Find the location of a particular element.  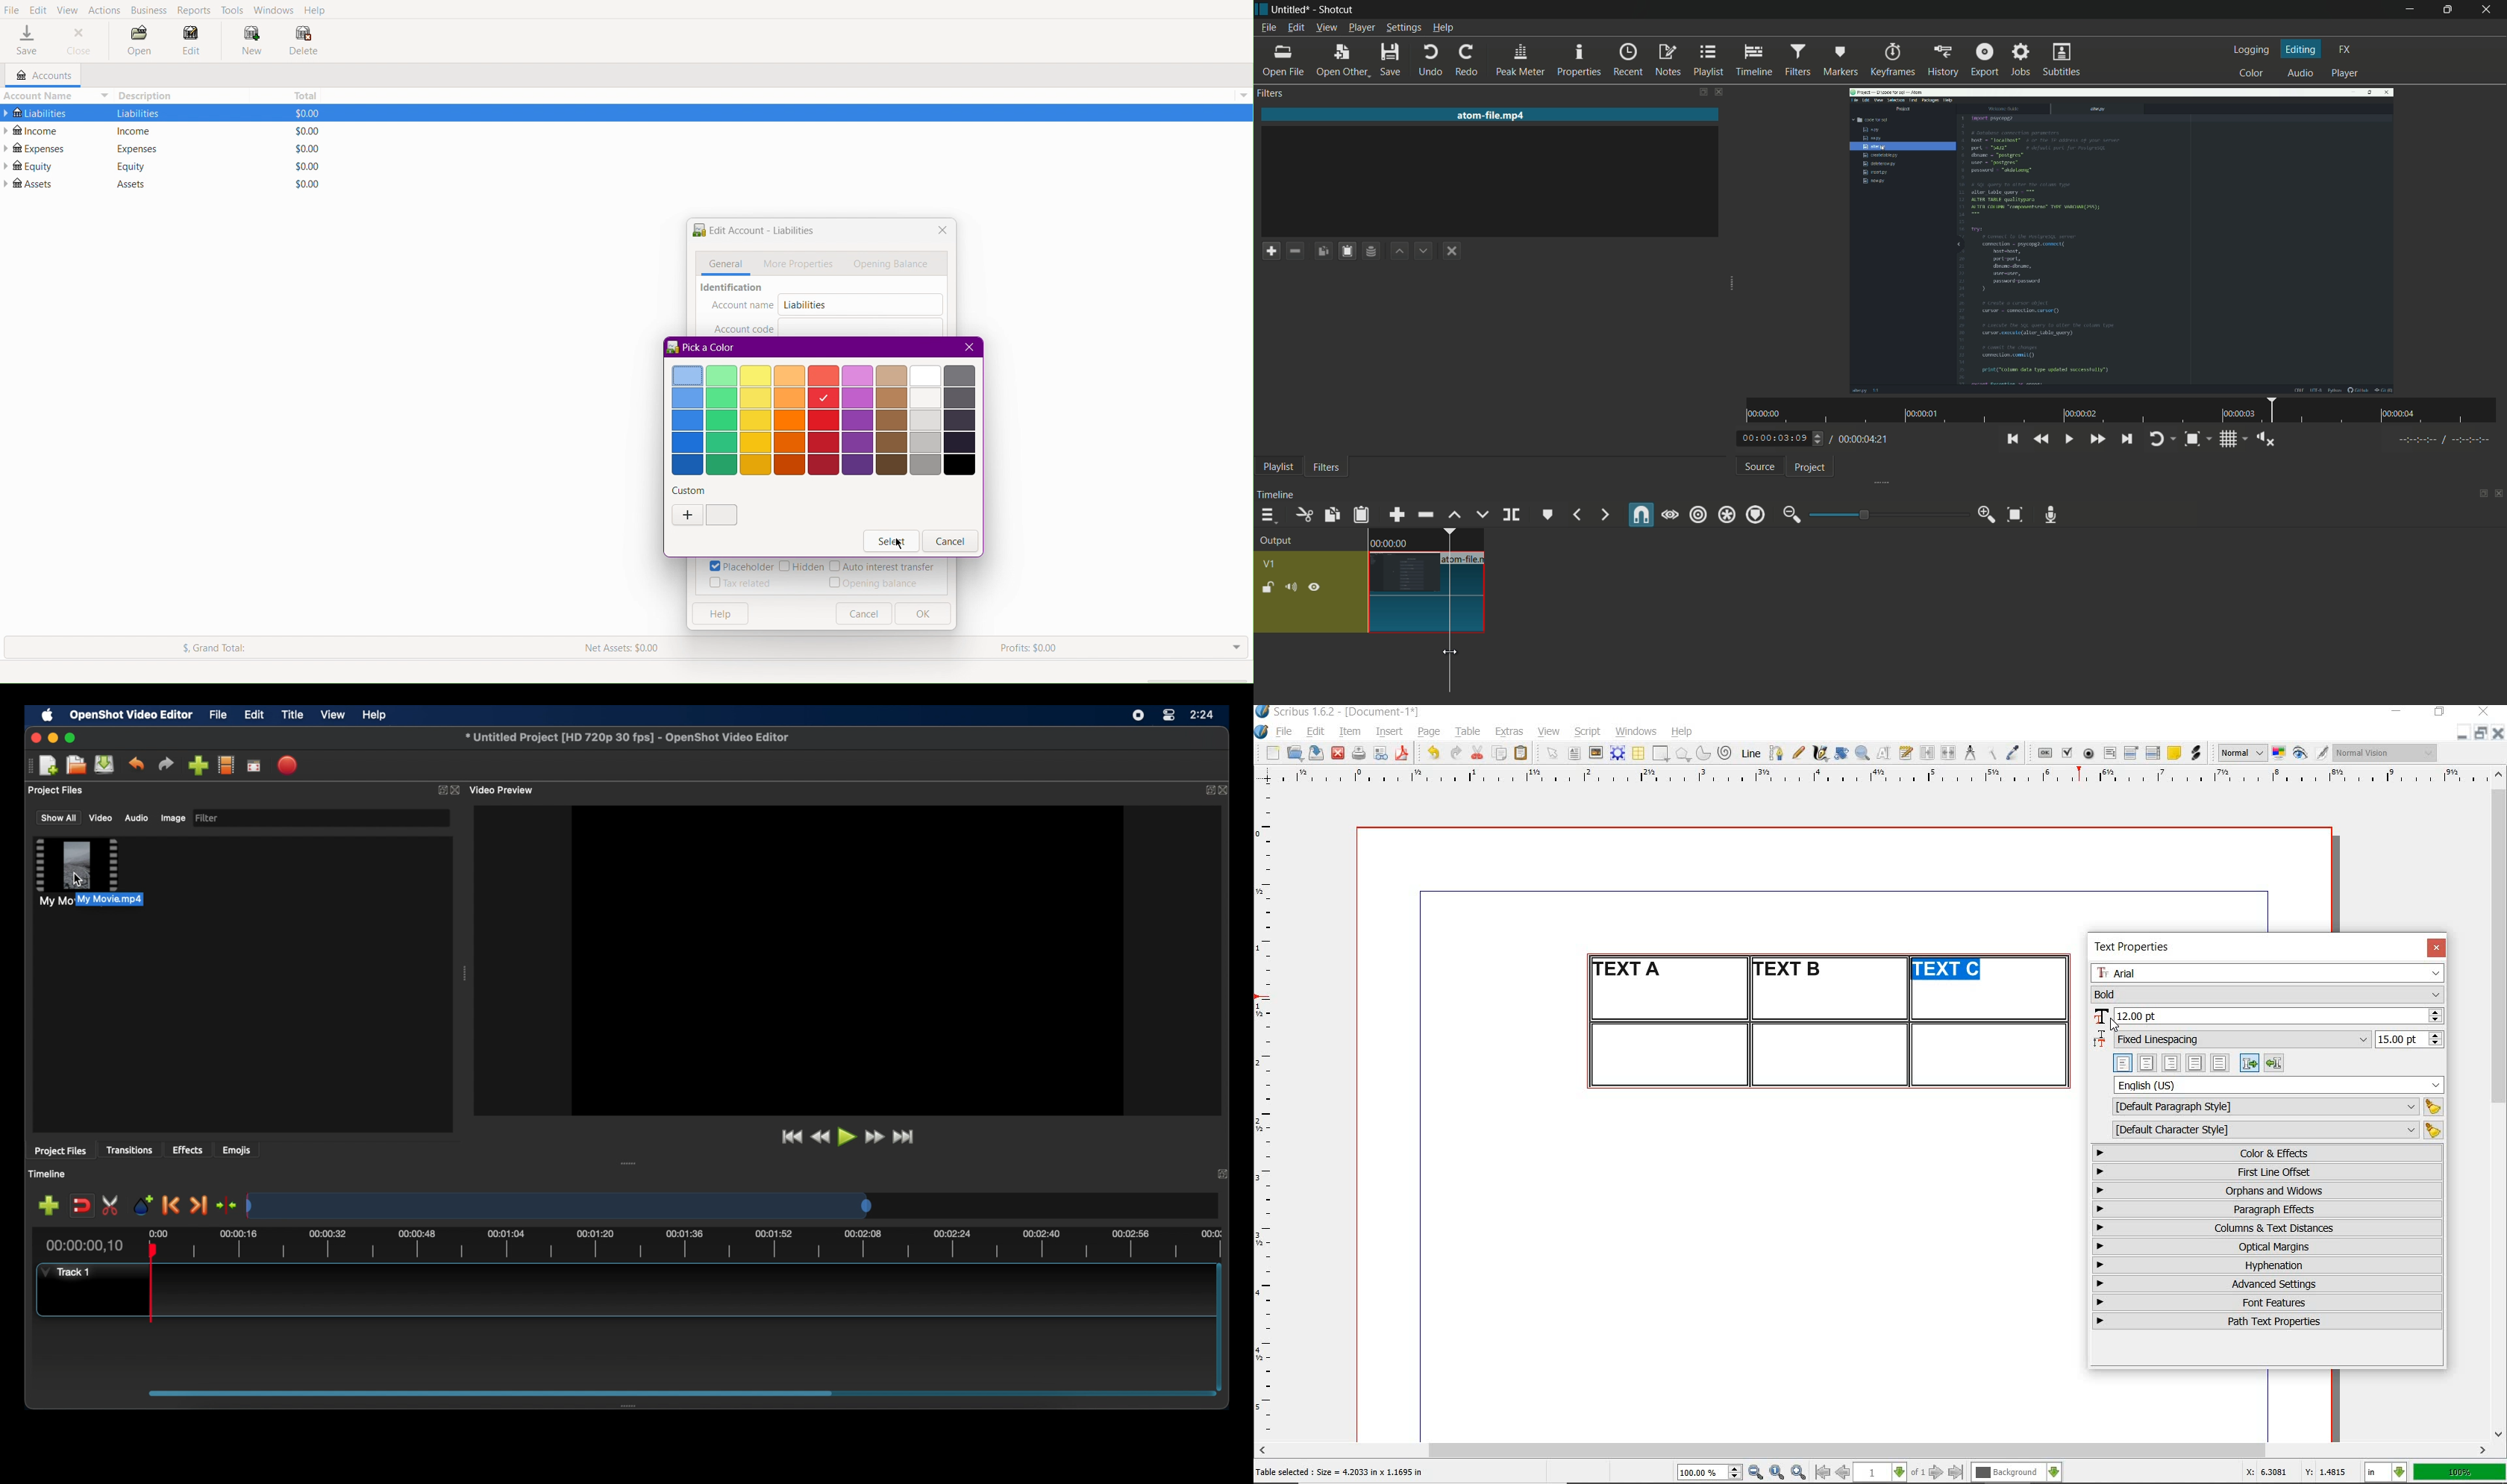

windows is located at coordinates (1637, 732).